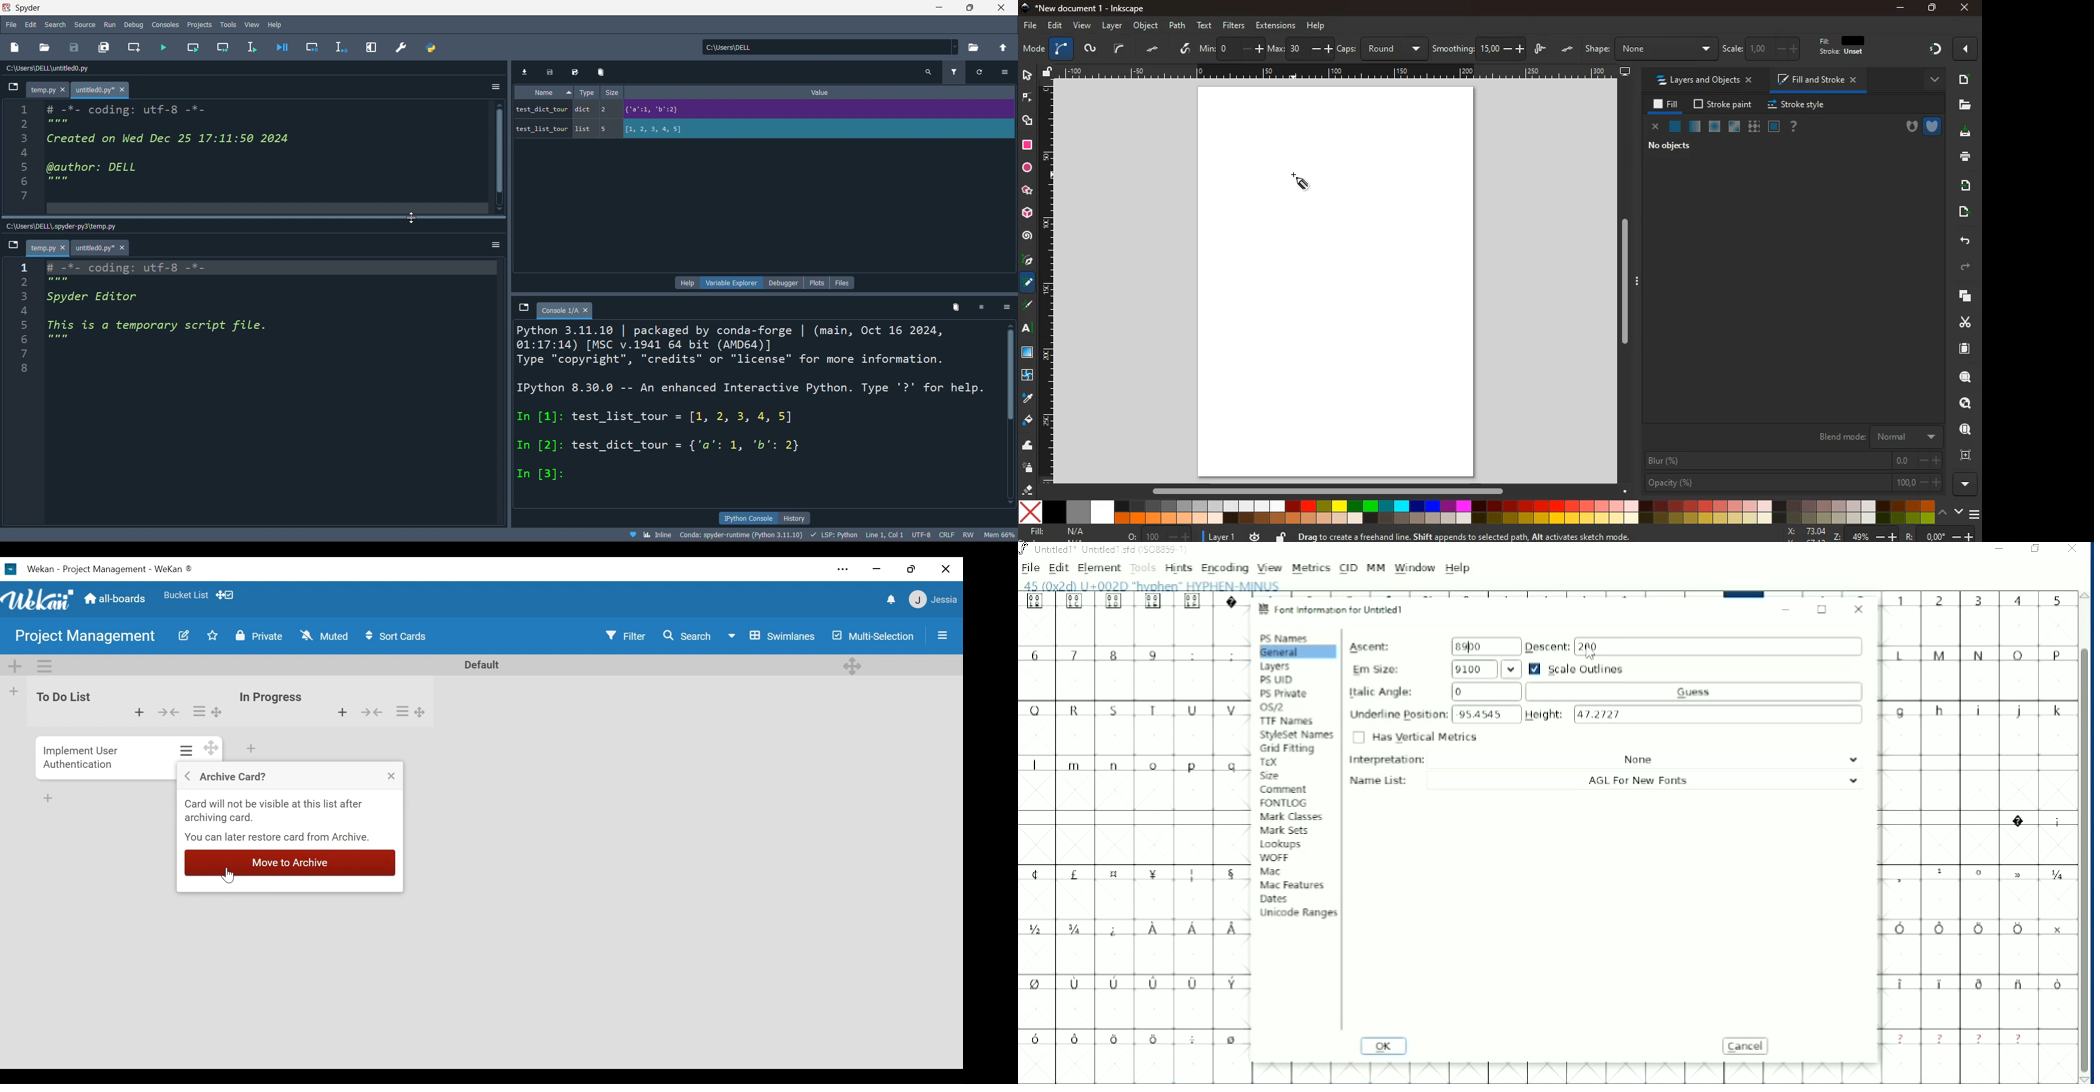  What do you see at coordinates (1297, 735) in the screenshot?
I see `StyleSet Names` at bounding box center [1297, 735].